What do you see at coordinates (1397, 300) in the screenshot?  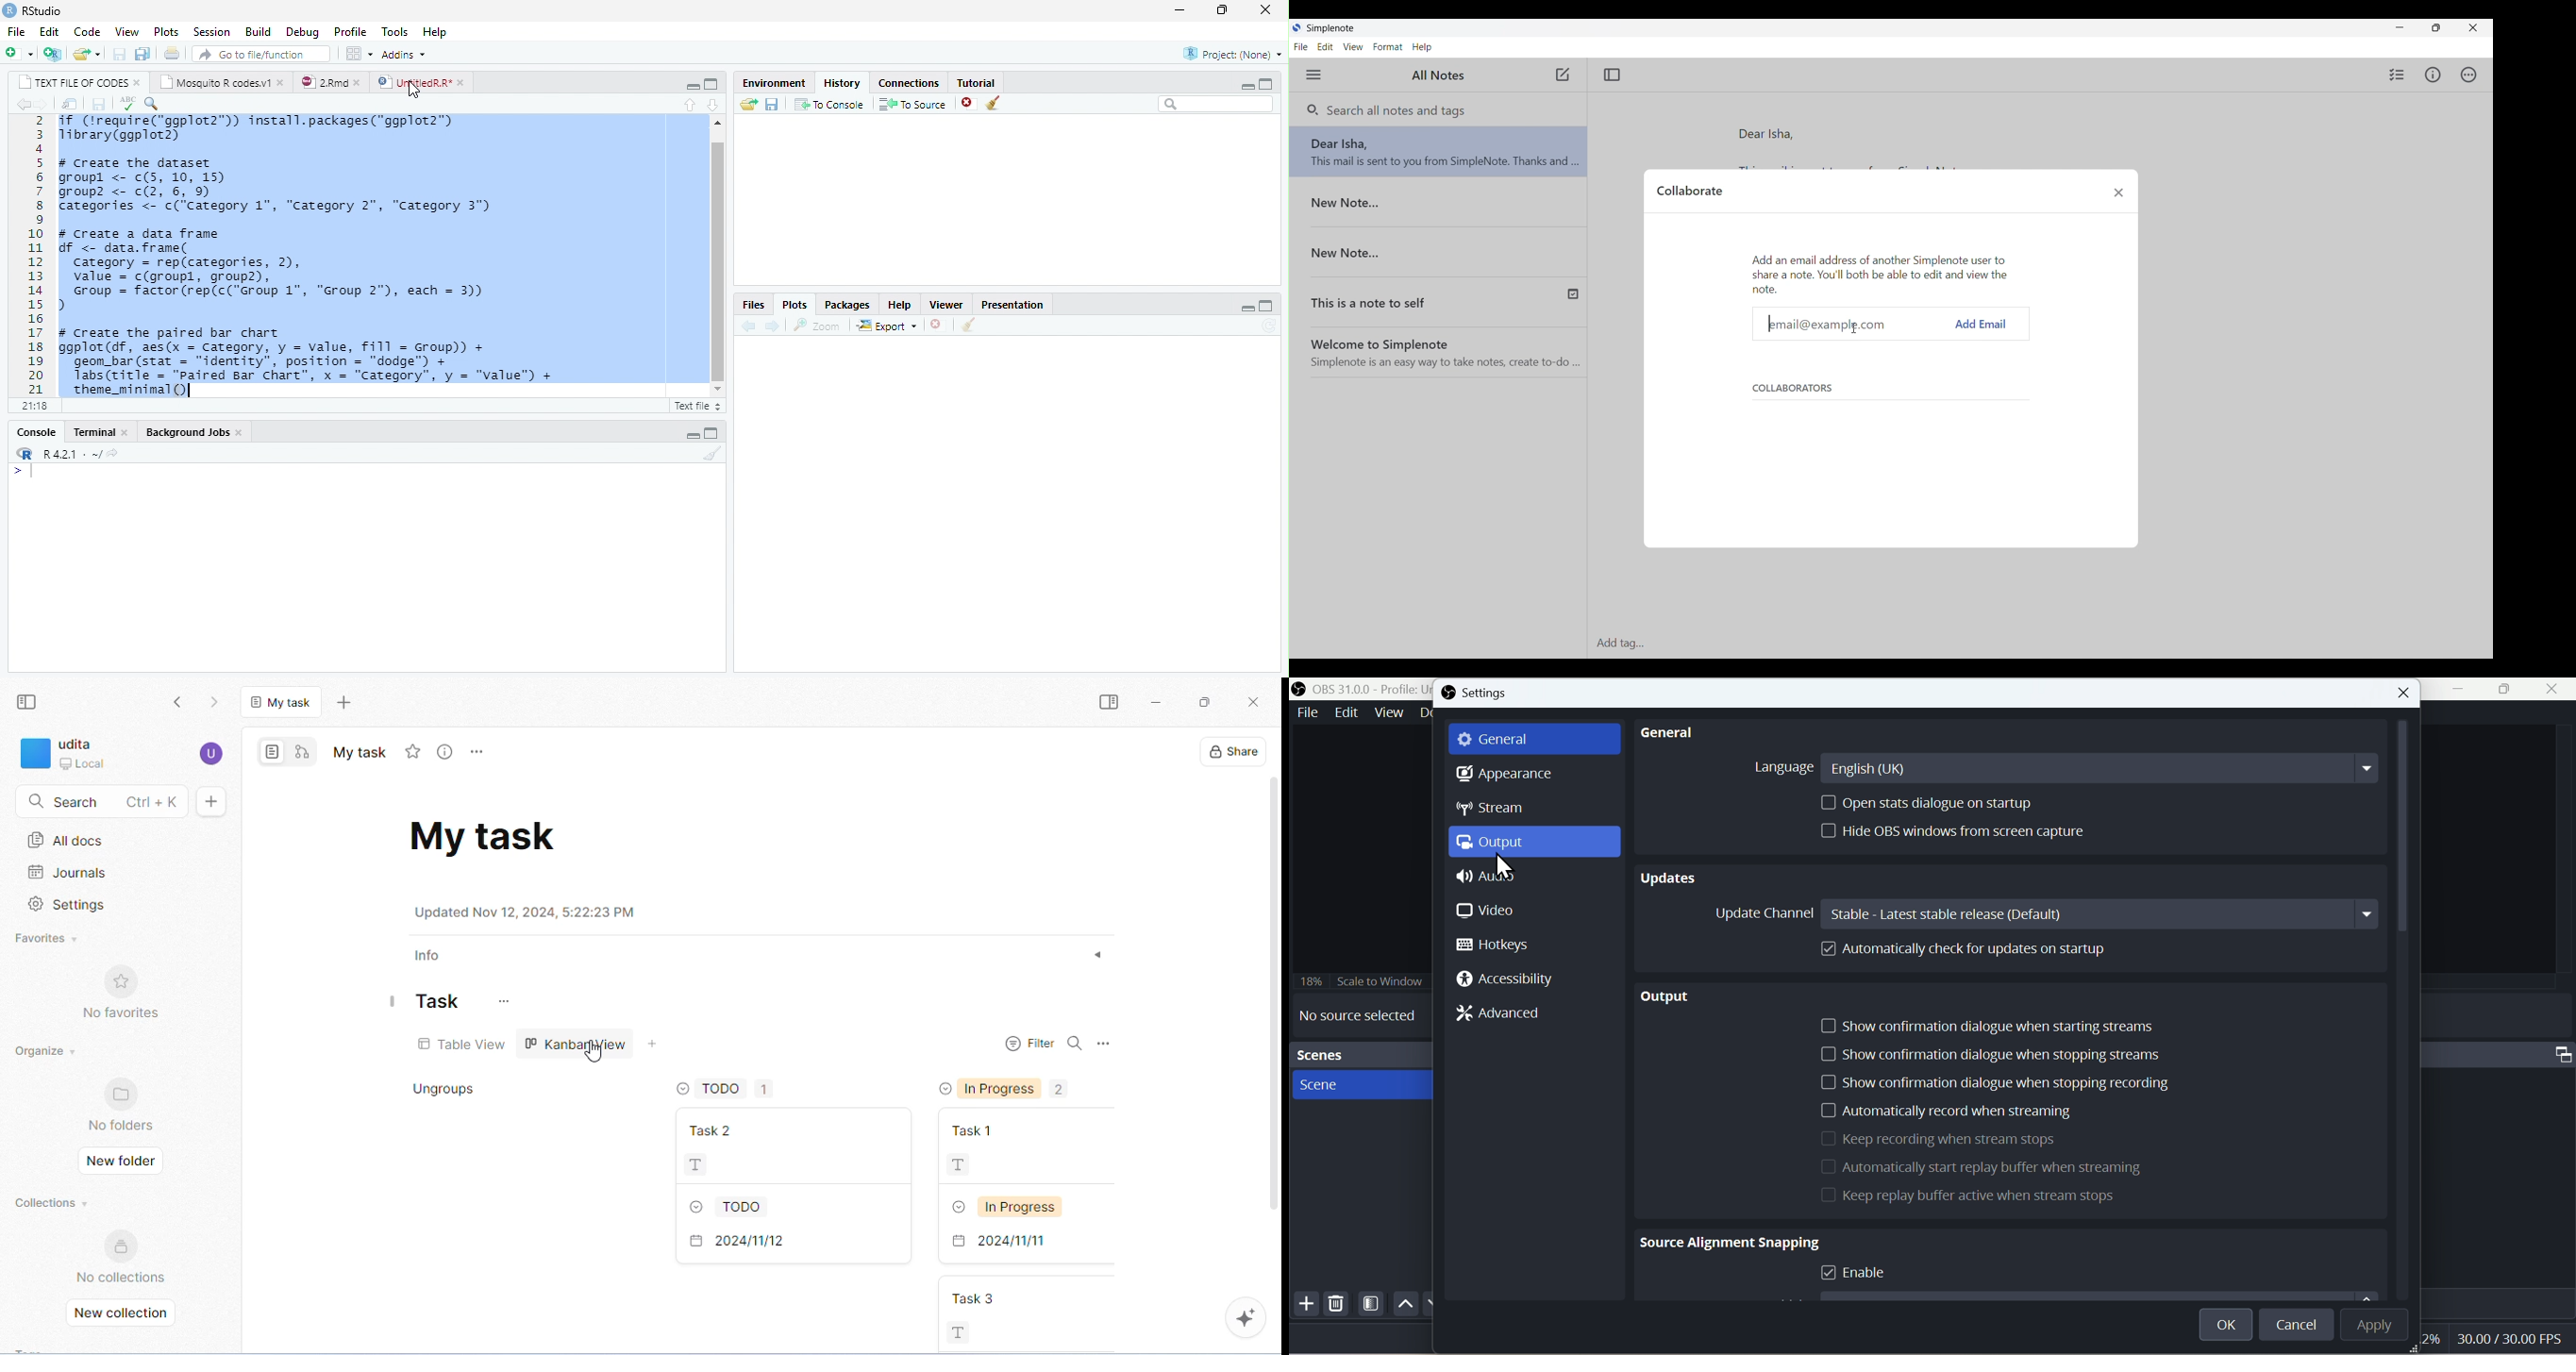 I see `This is a note self` at bounding box center [1397, 300].